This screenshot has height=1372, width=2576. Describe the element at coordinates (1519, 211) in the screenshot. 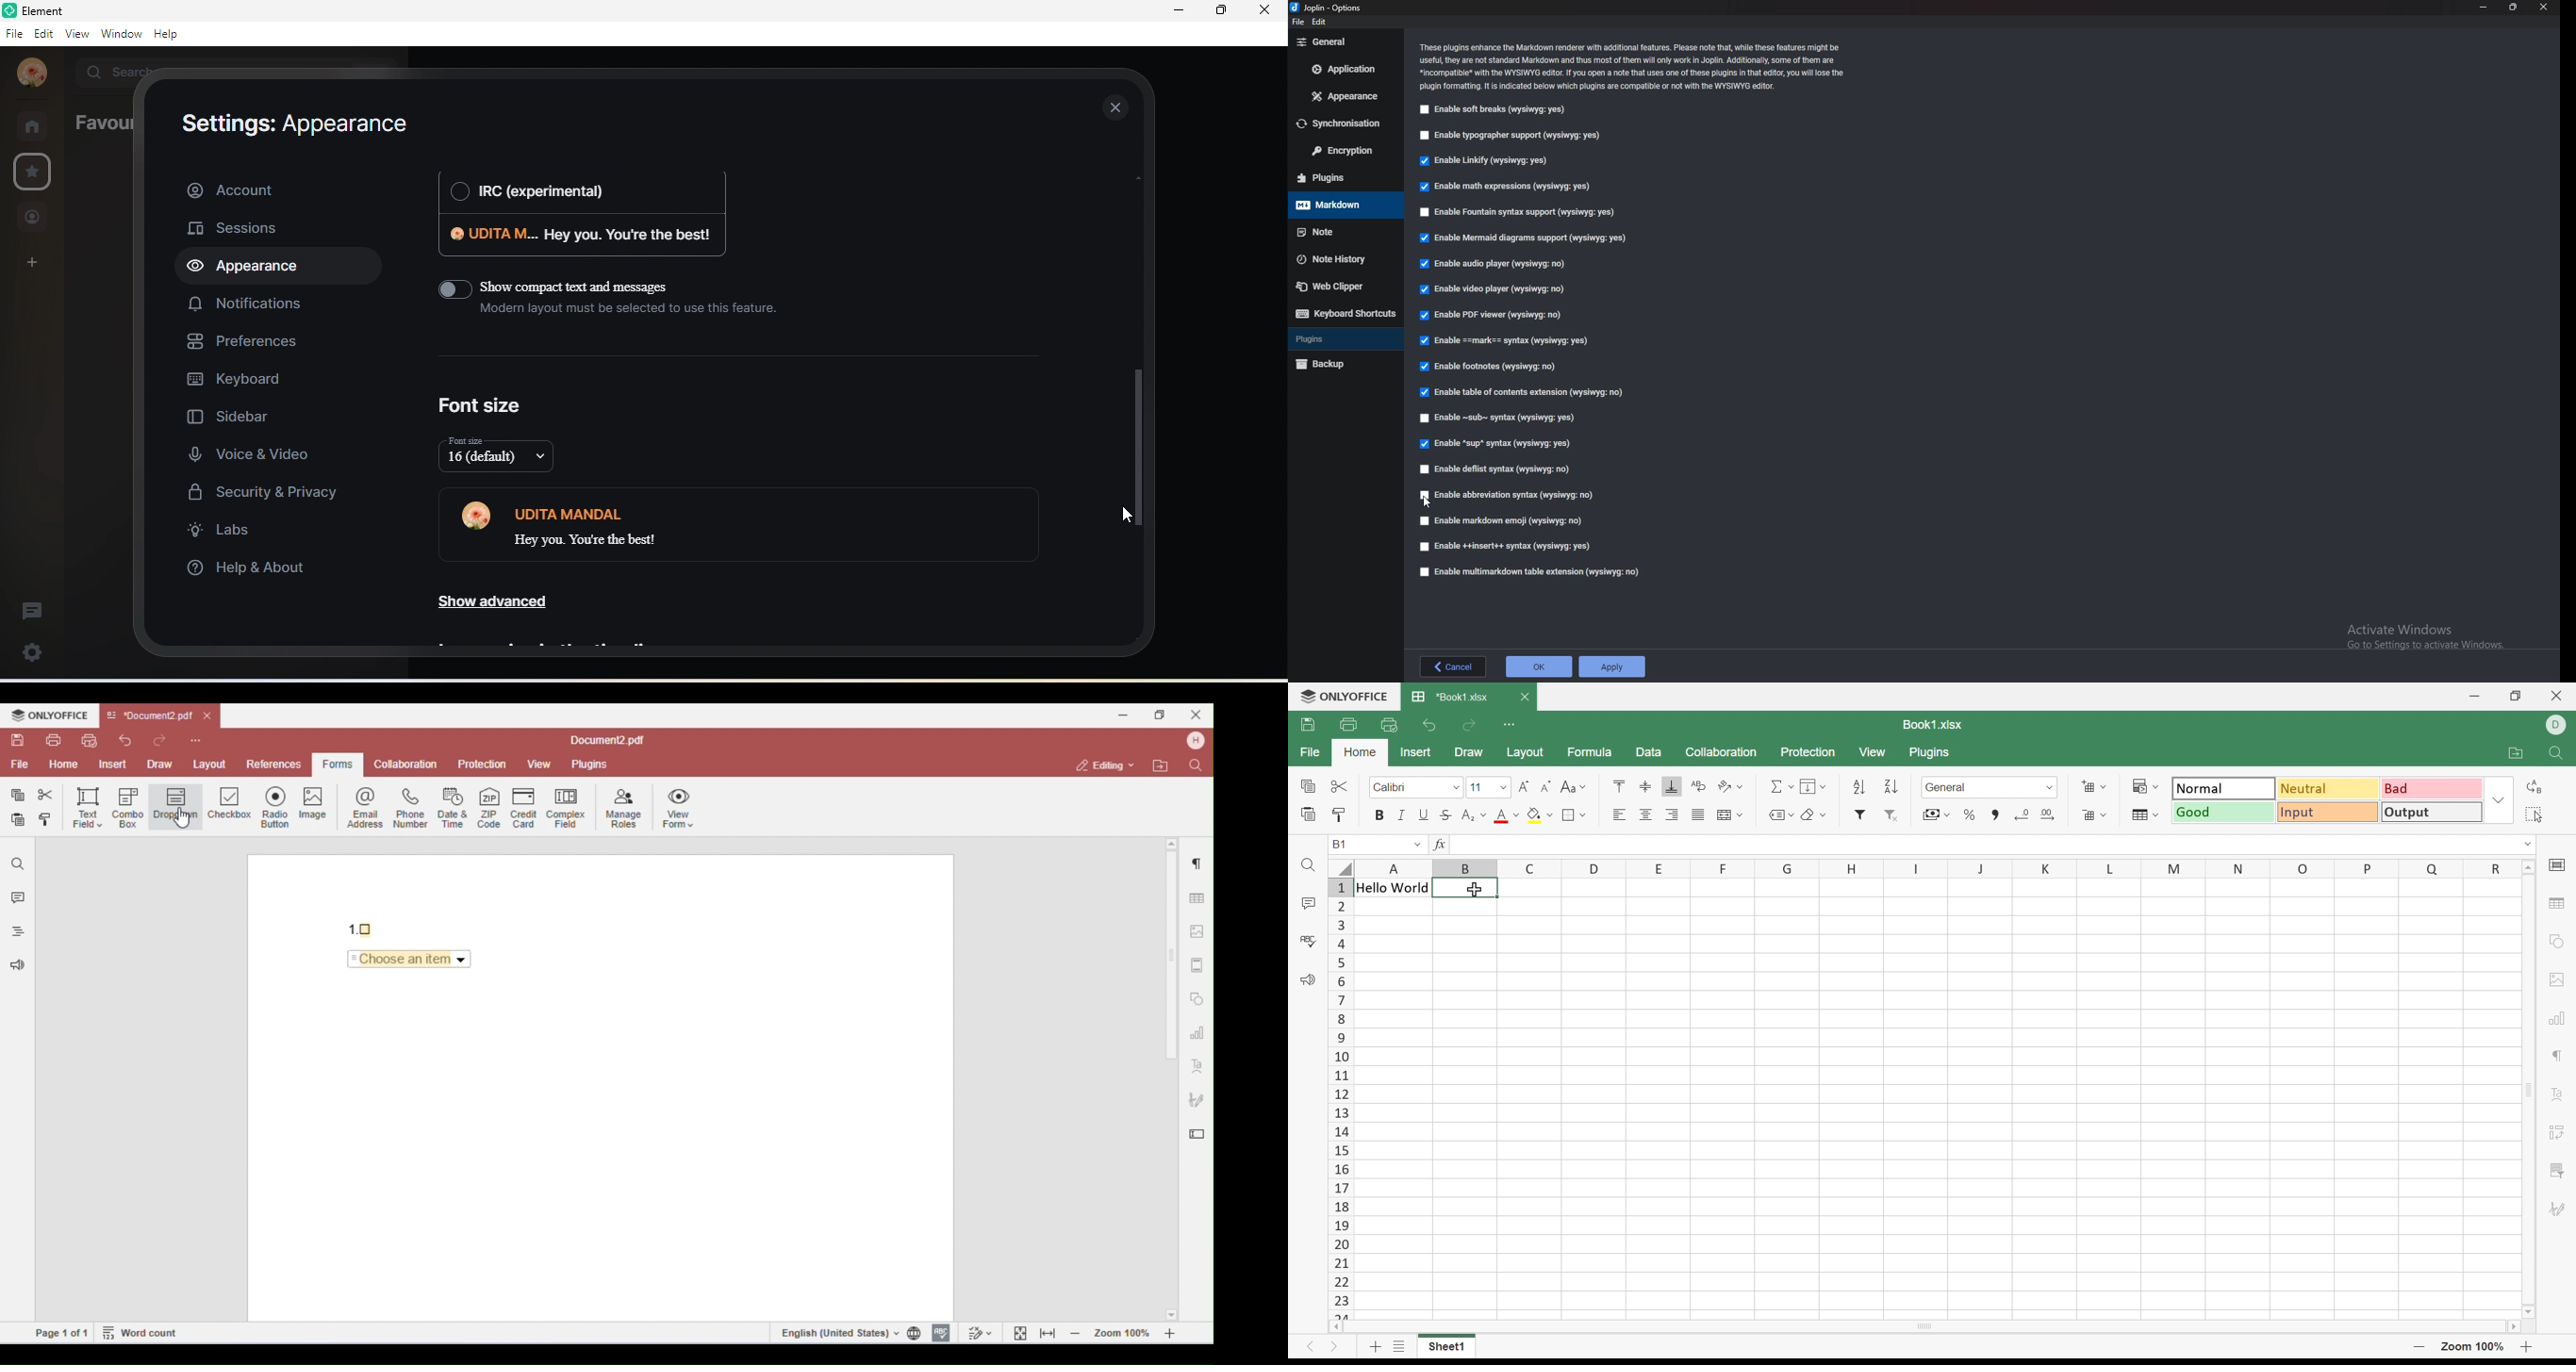

I see `Enable Fountain syntax support (Wysiwyg: yes)` at that location.